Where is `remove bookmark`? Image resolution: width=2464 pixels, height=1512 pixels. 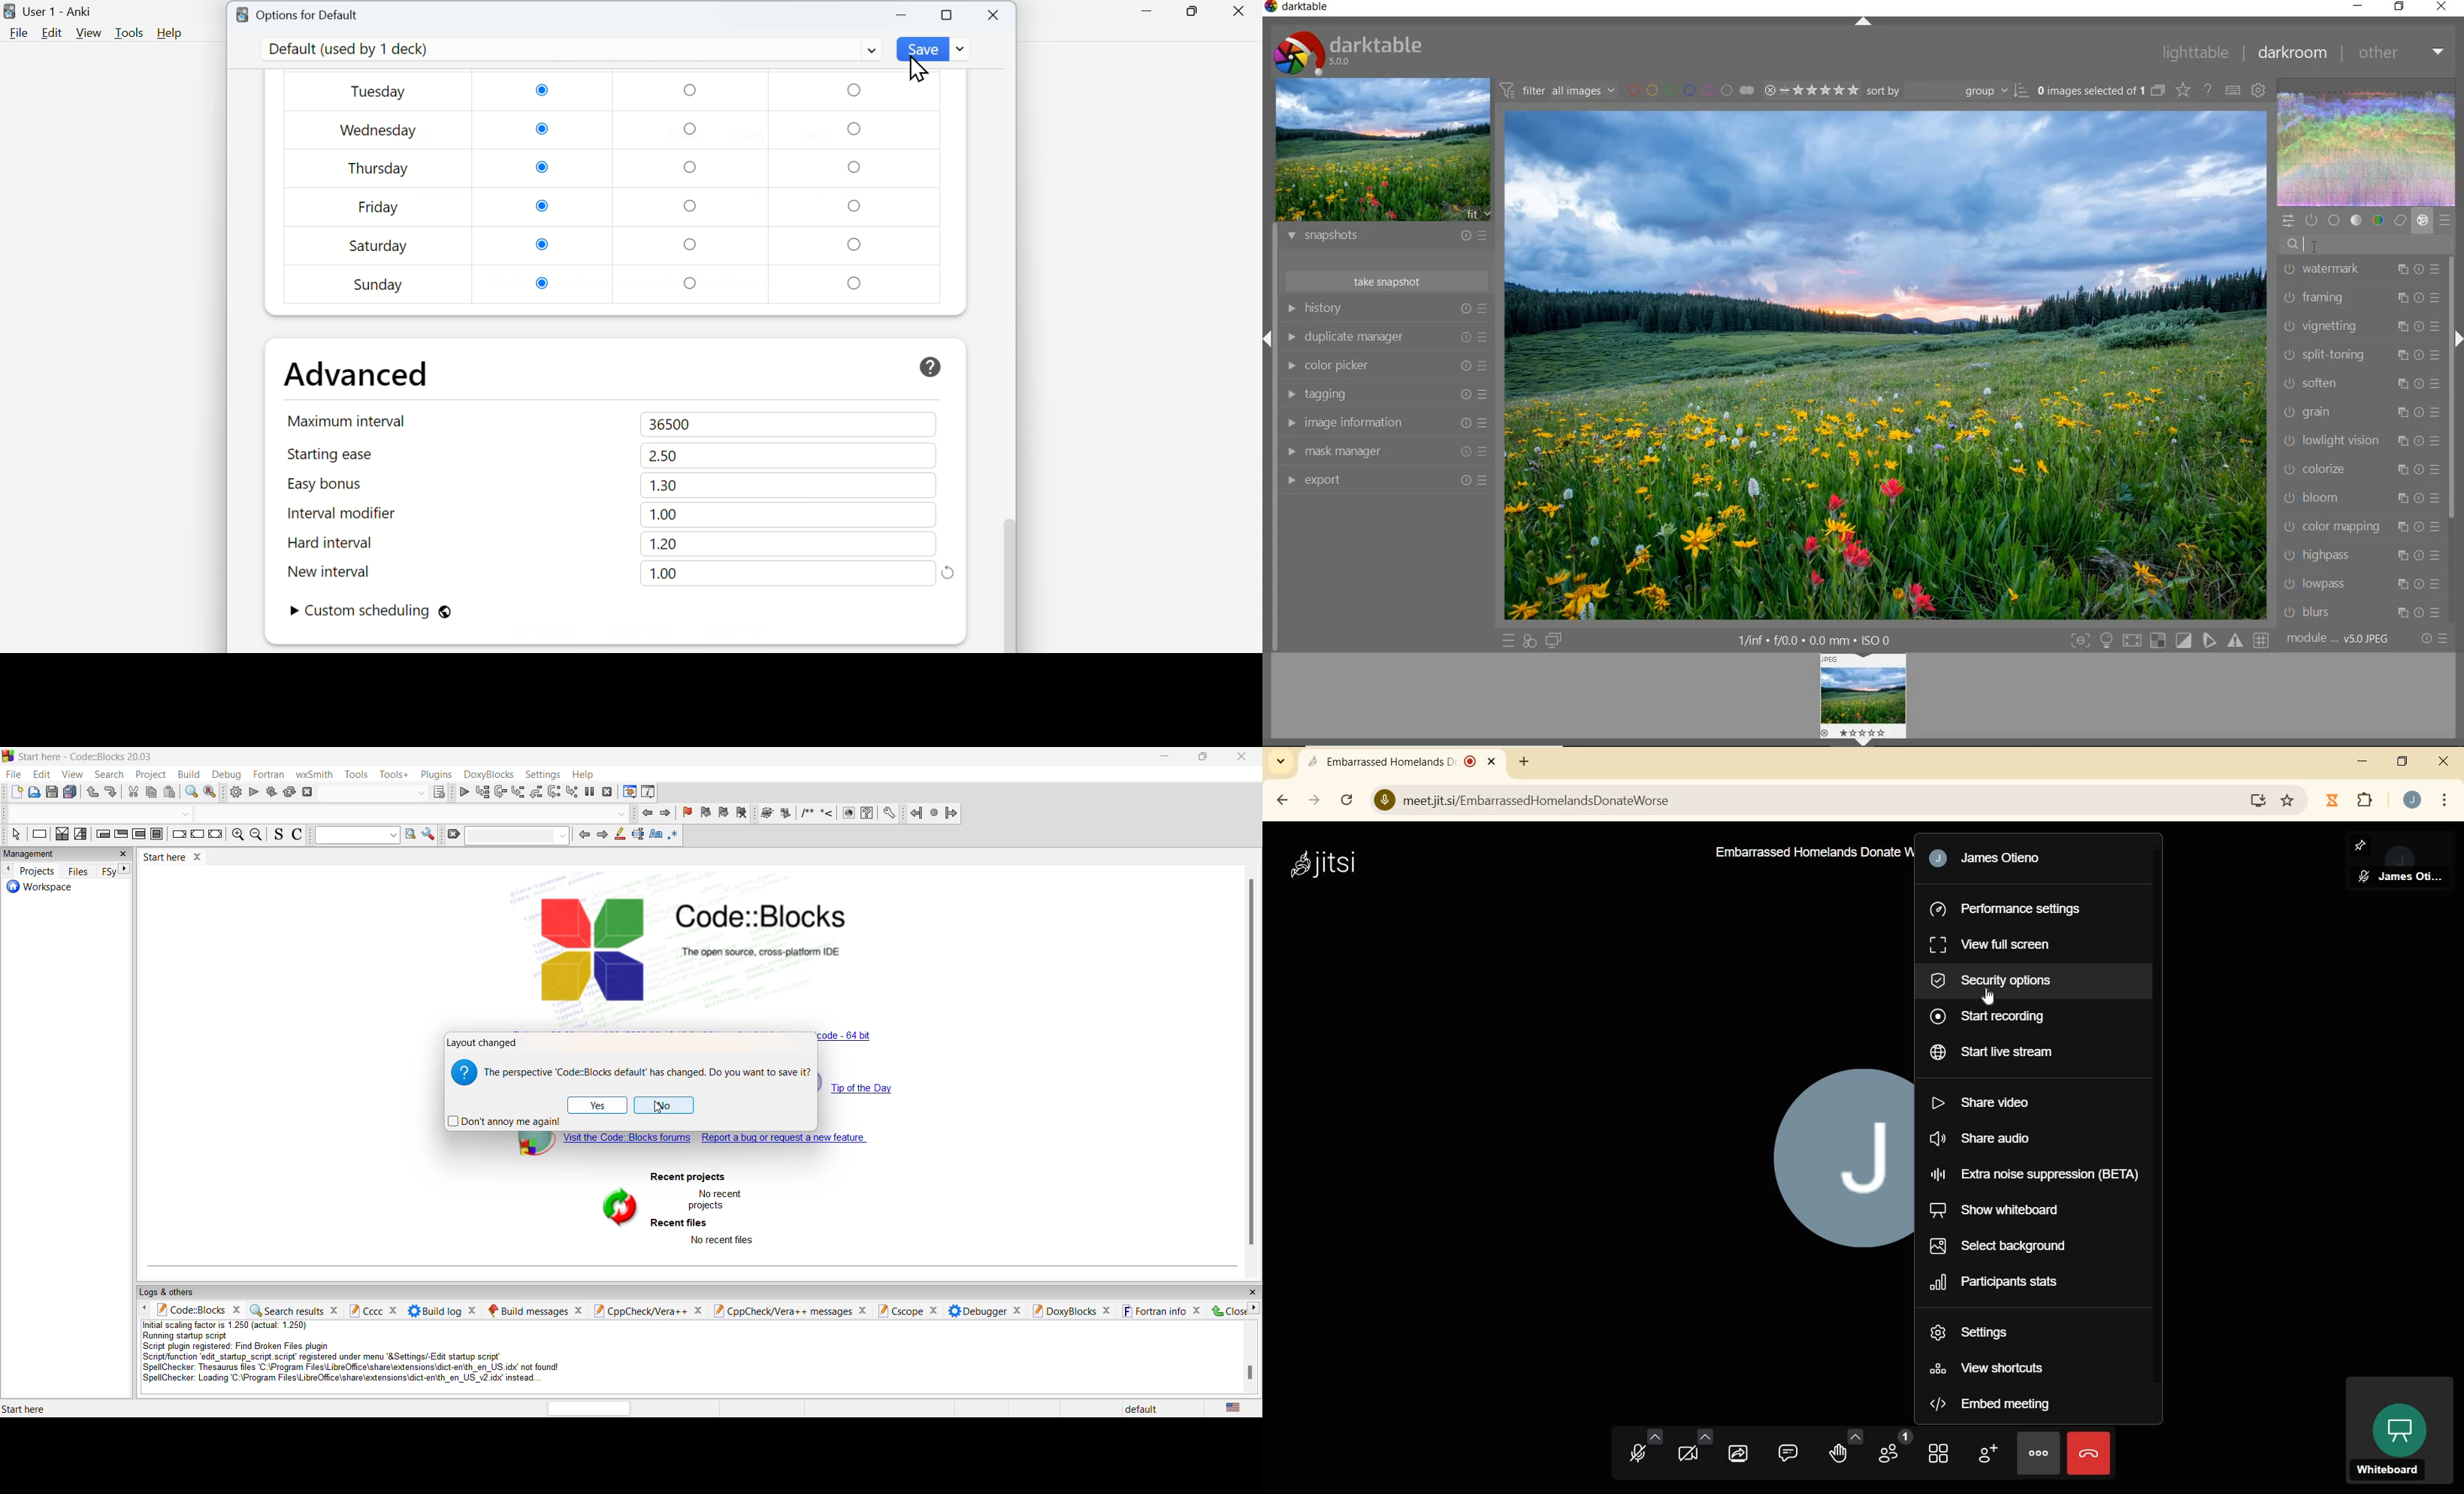 remove bookmark is located at coordinates (684, 813).